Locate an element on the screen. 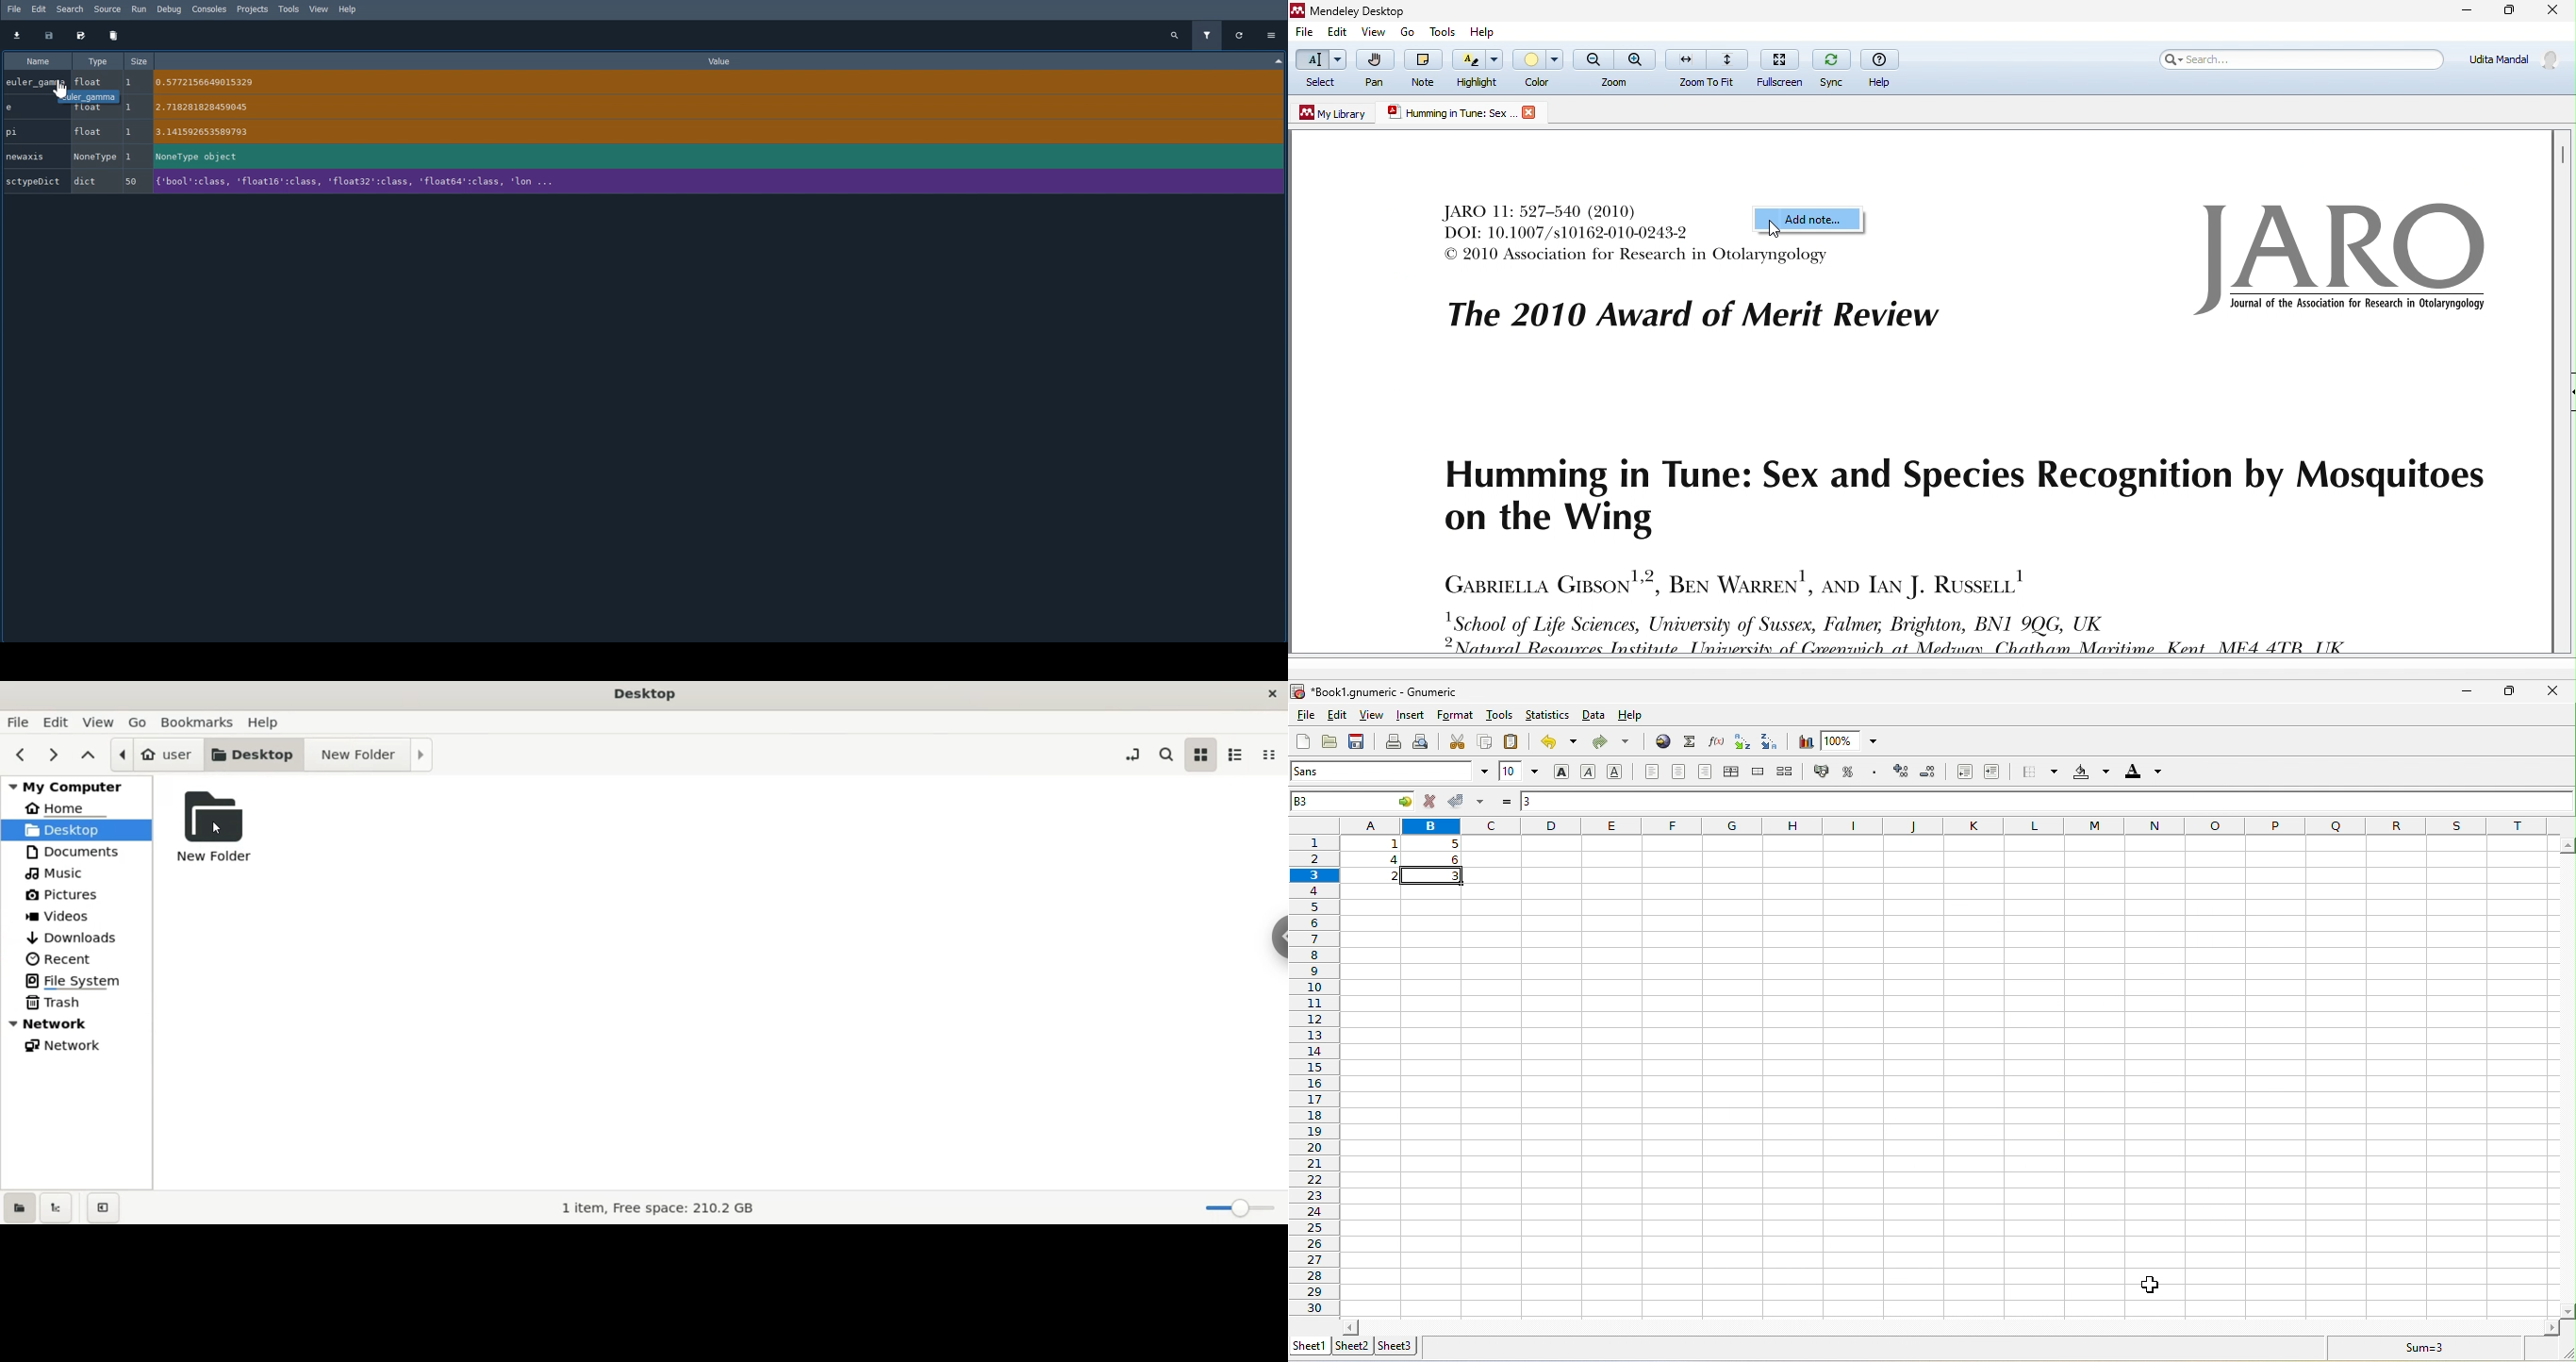 The width and height of the screenshot is (2576, 1372). underline is located at coordinates (1619, 772).